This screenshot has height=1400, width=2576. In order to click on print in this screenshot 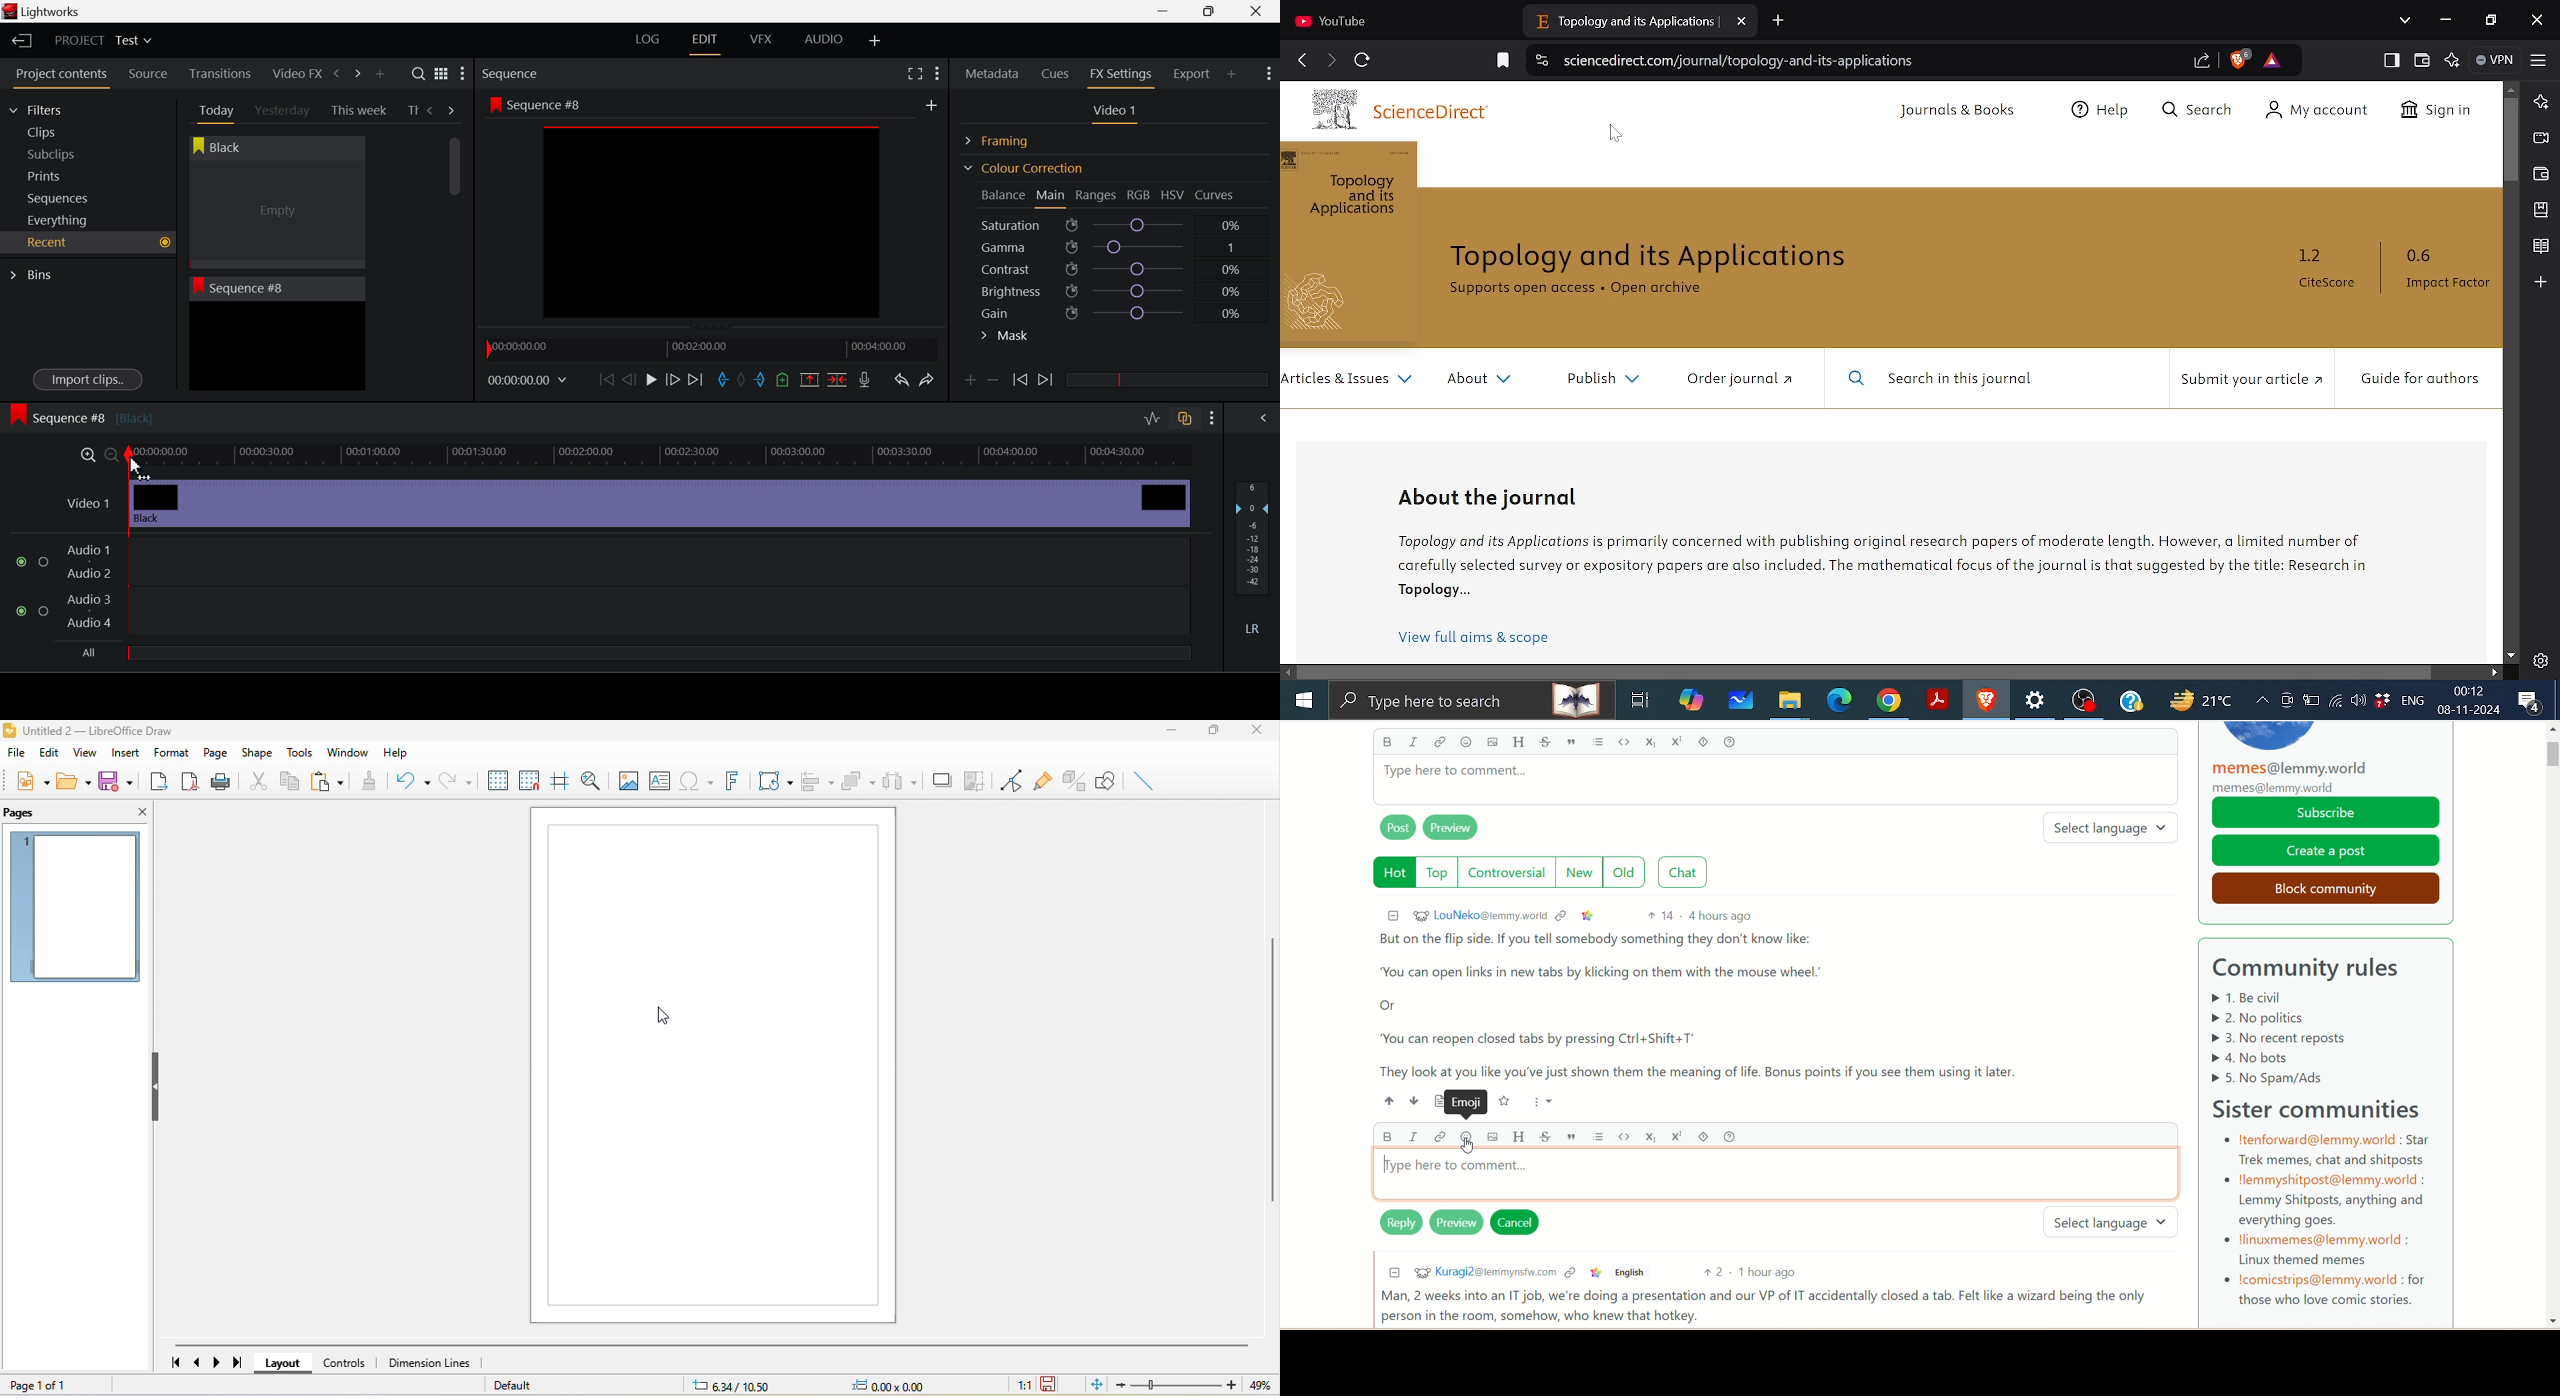, I will do `click(222, 781)`.